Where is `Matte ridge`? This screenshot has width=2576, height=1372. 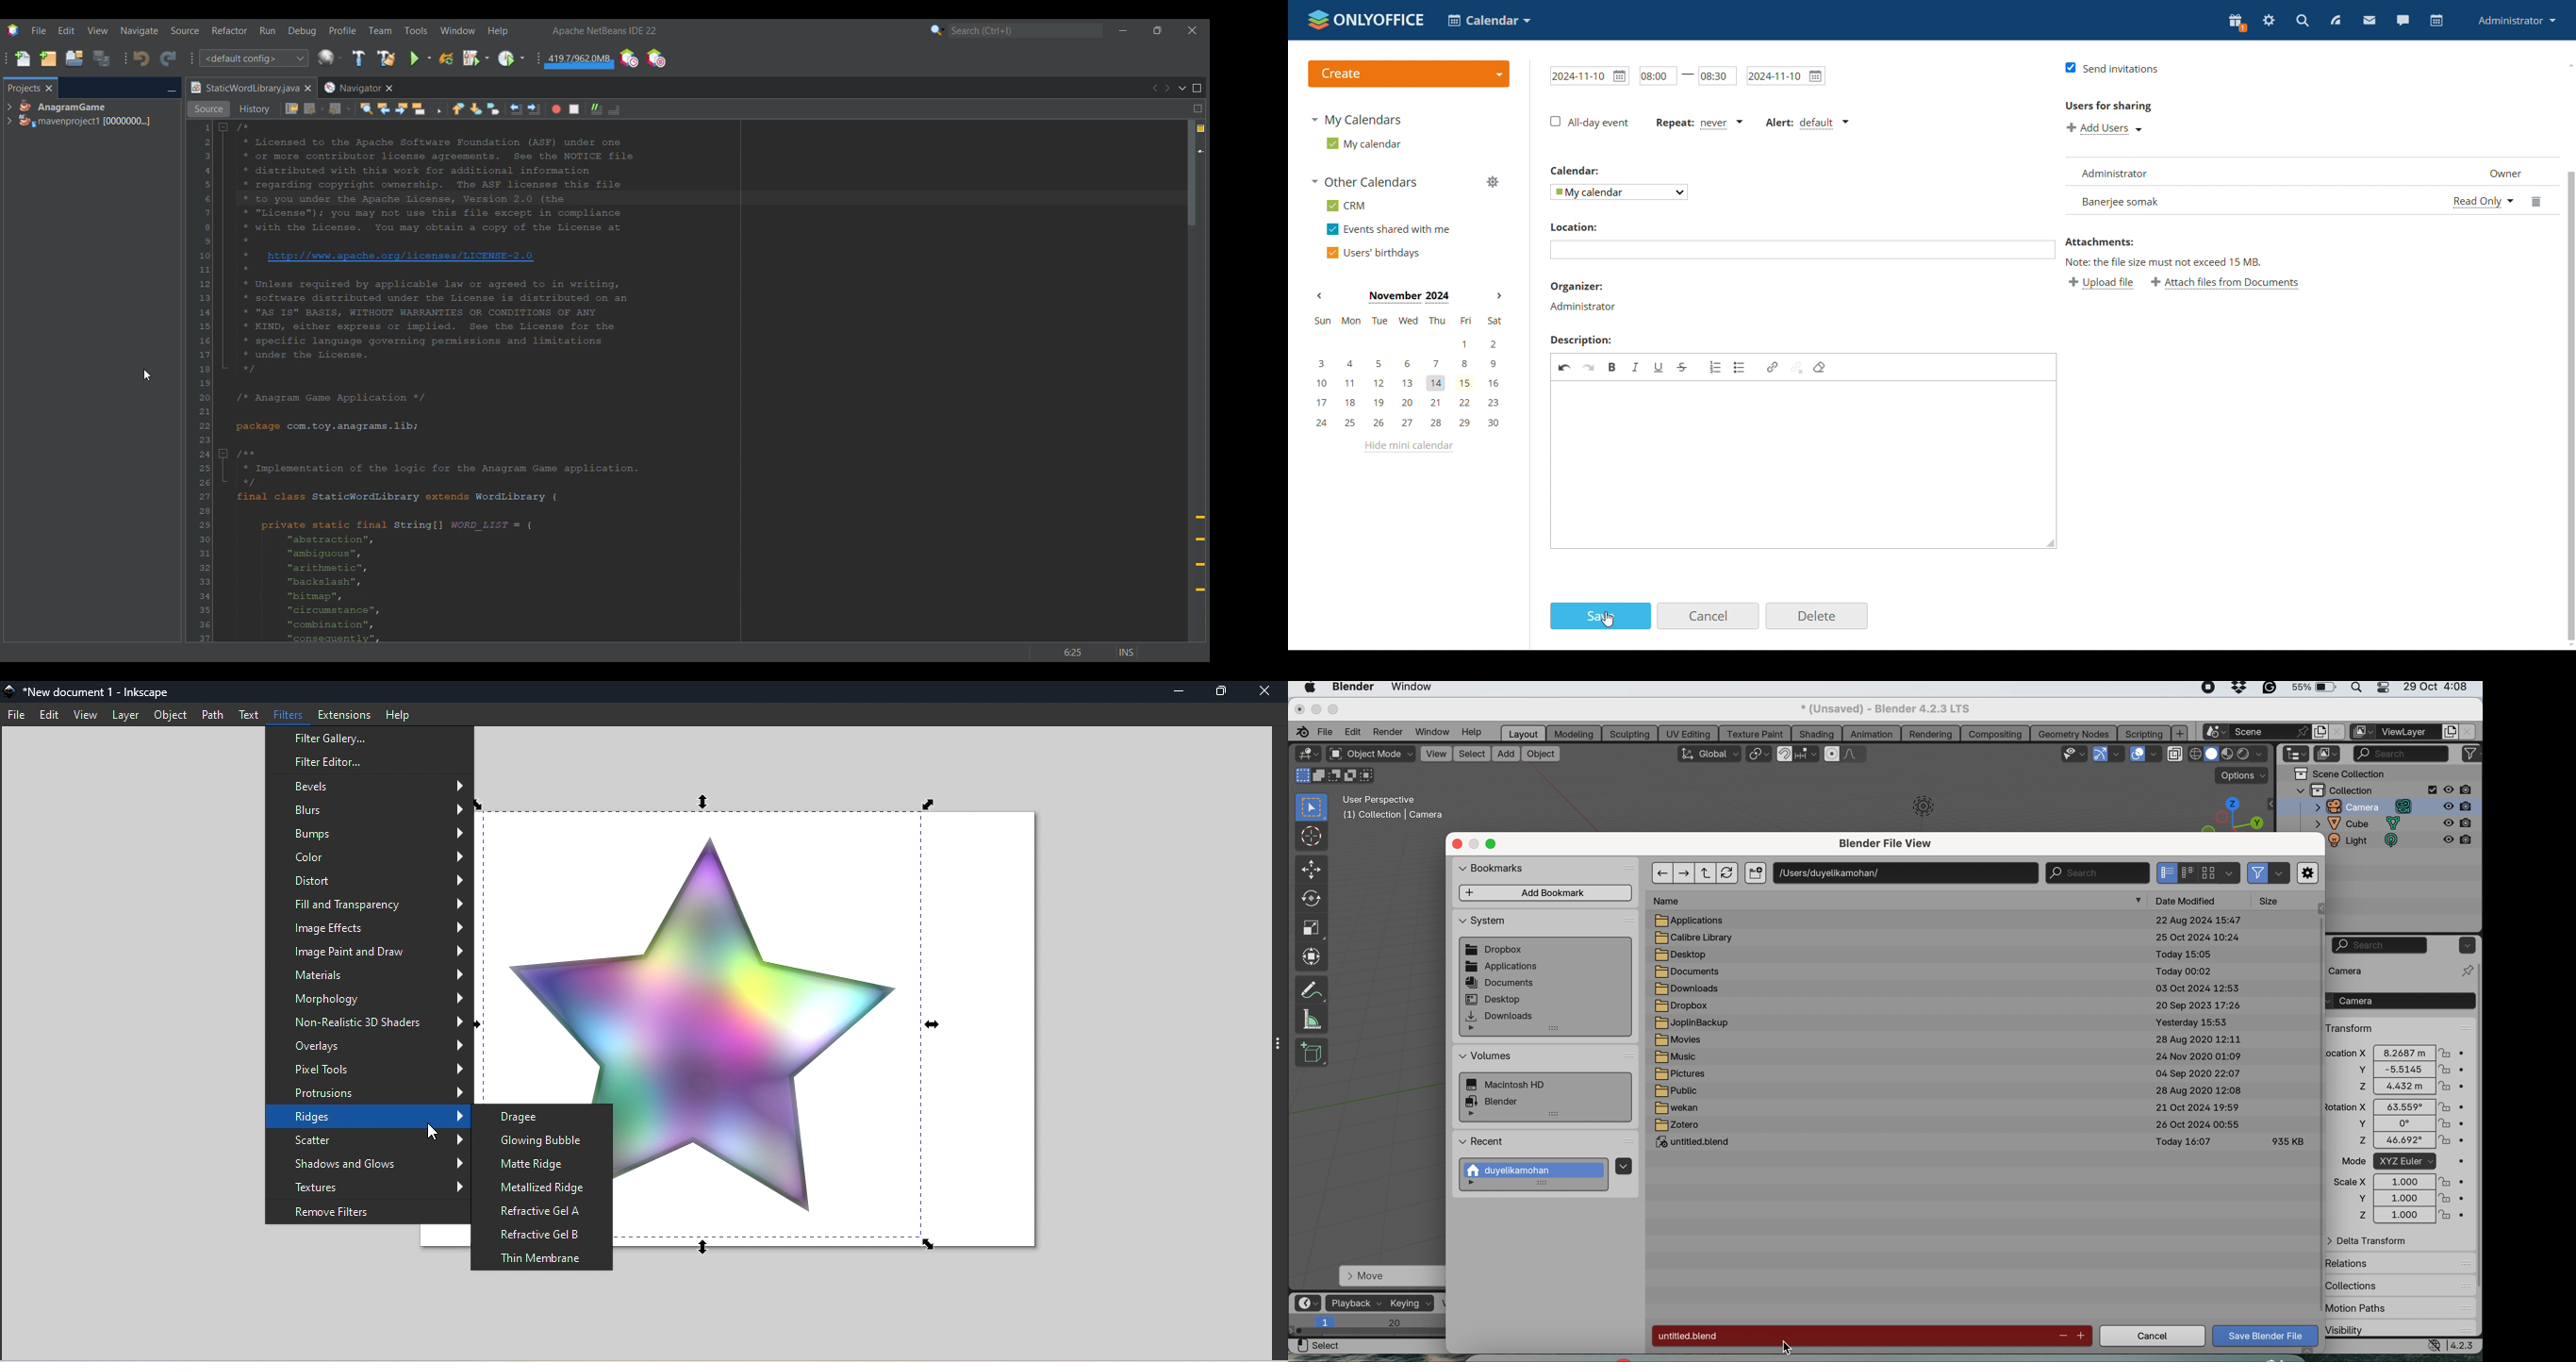
Matte ridge is located at coordinates (543, 1162).